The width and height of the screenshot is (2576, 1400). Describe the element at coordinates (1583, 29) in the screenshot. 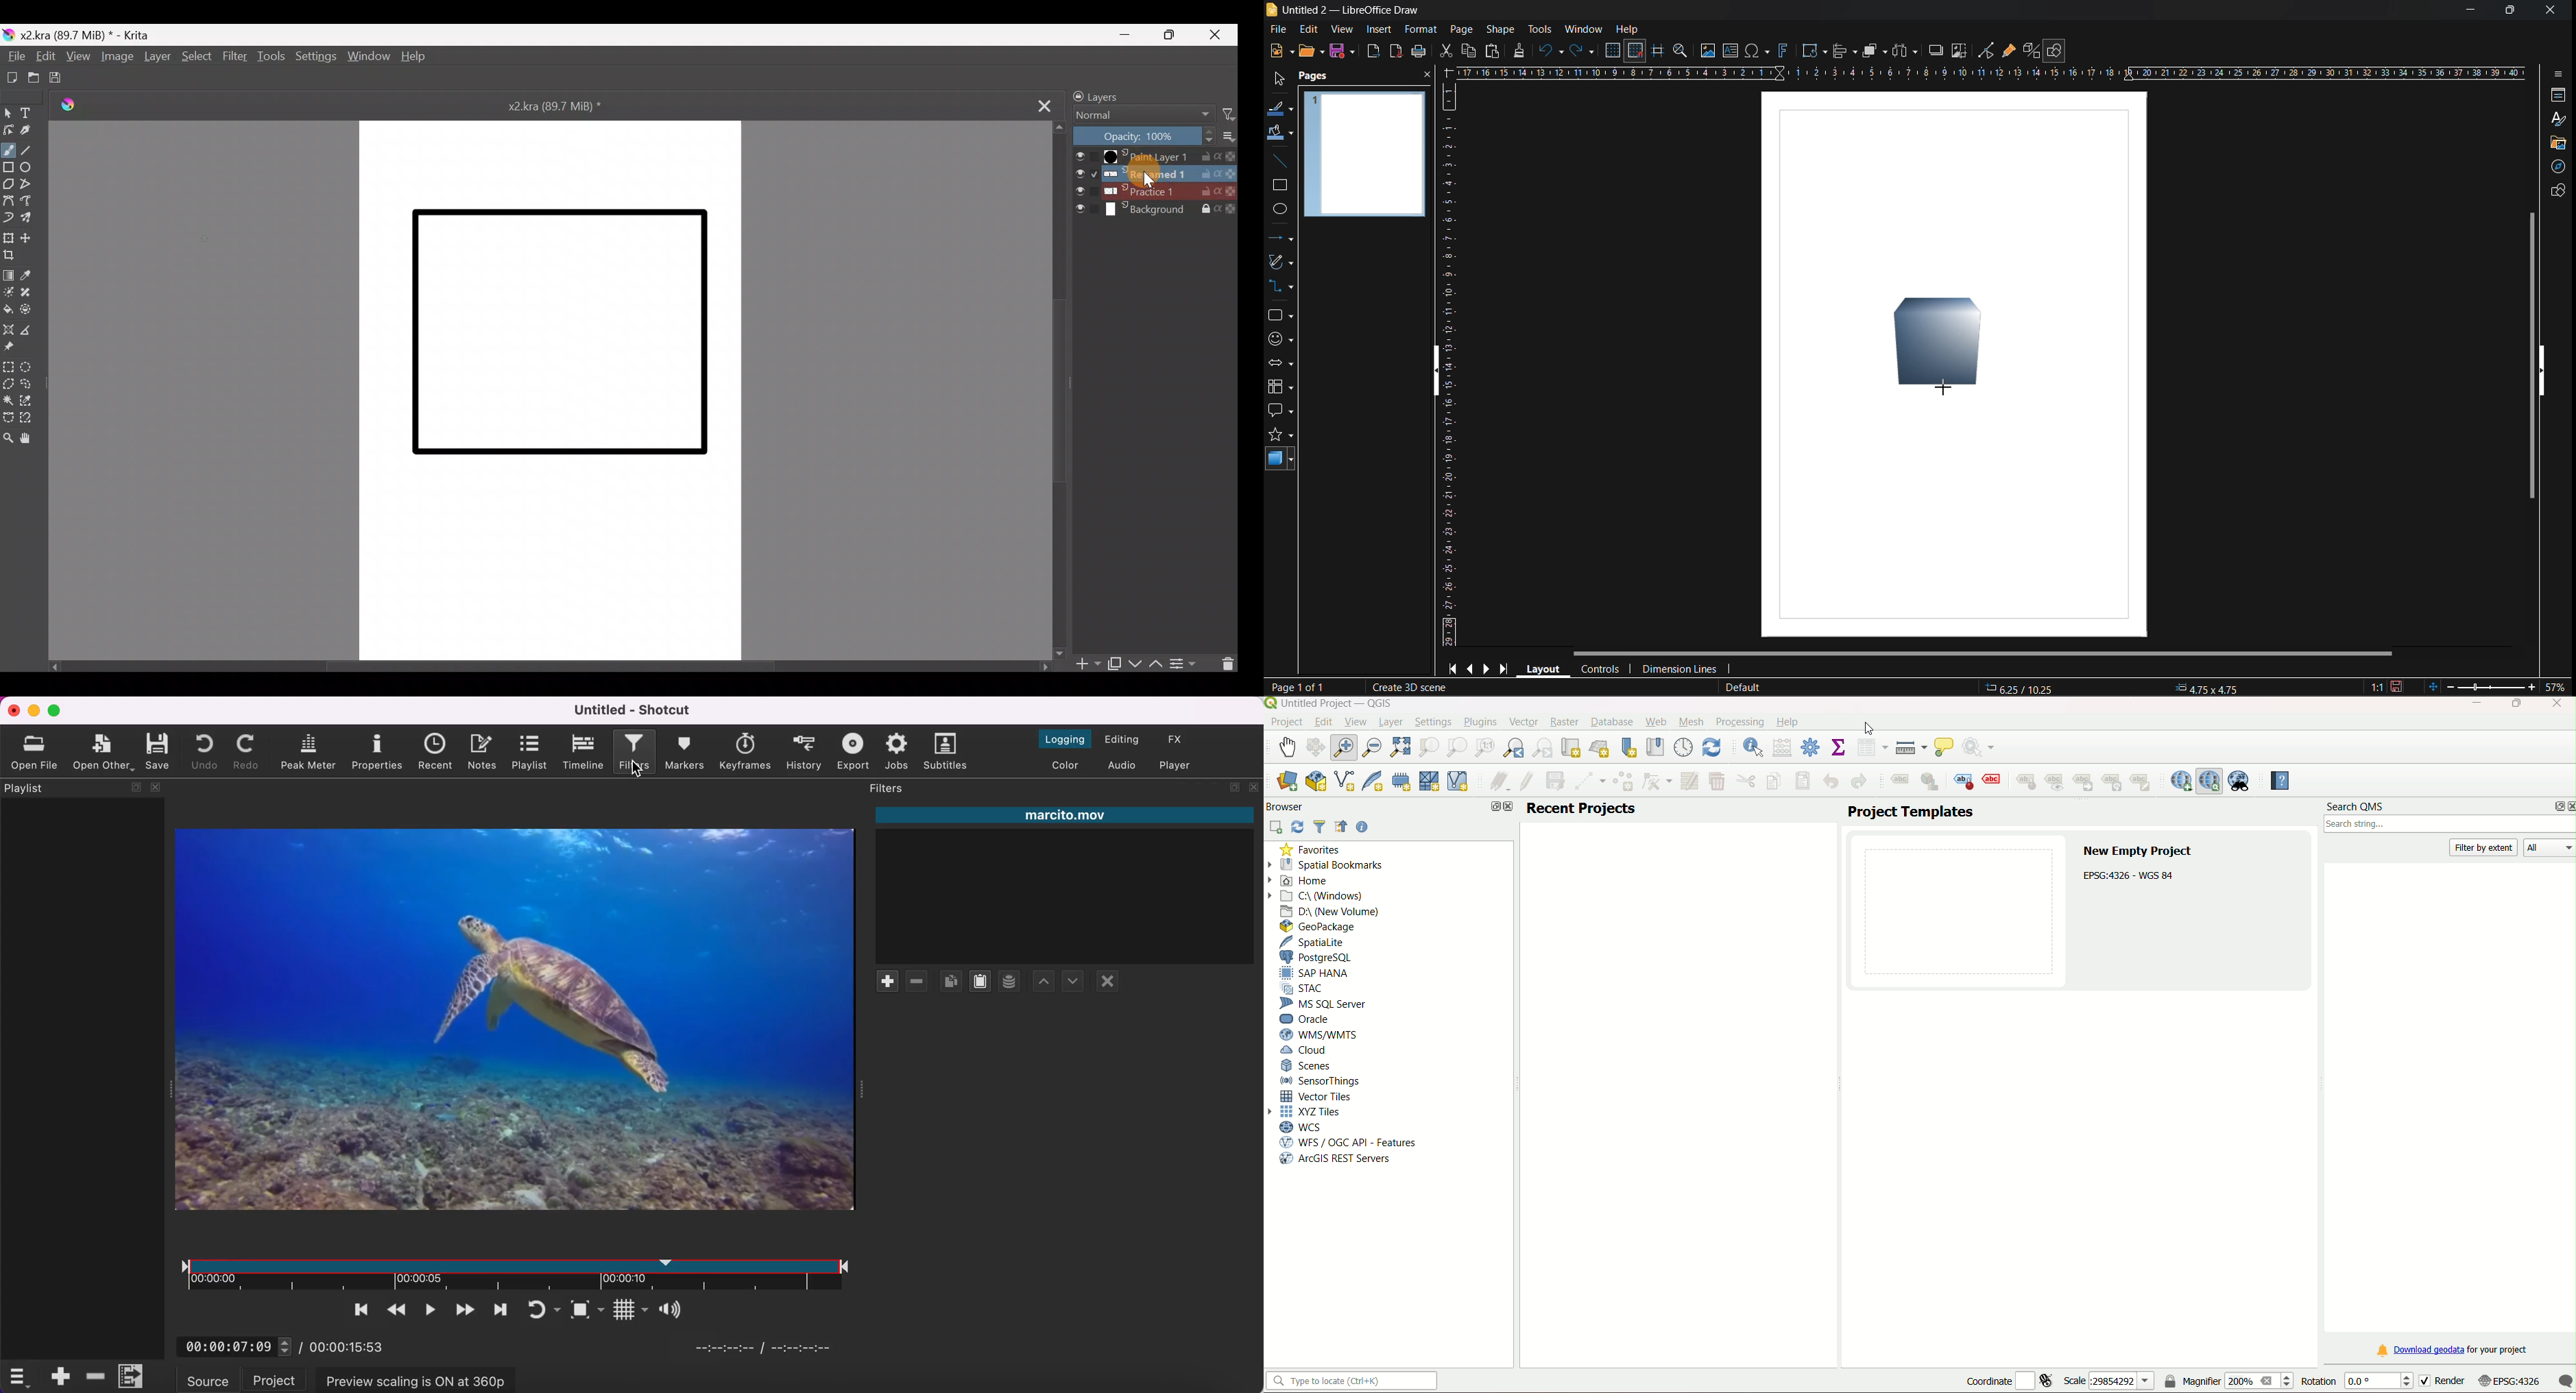

I see `window` at that location.